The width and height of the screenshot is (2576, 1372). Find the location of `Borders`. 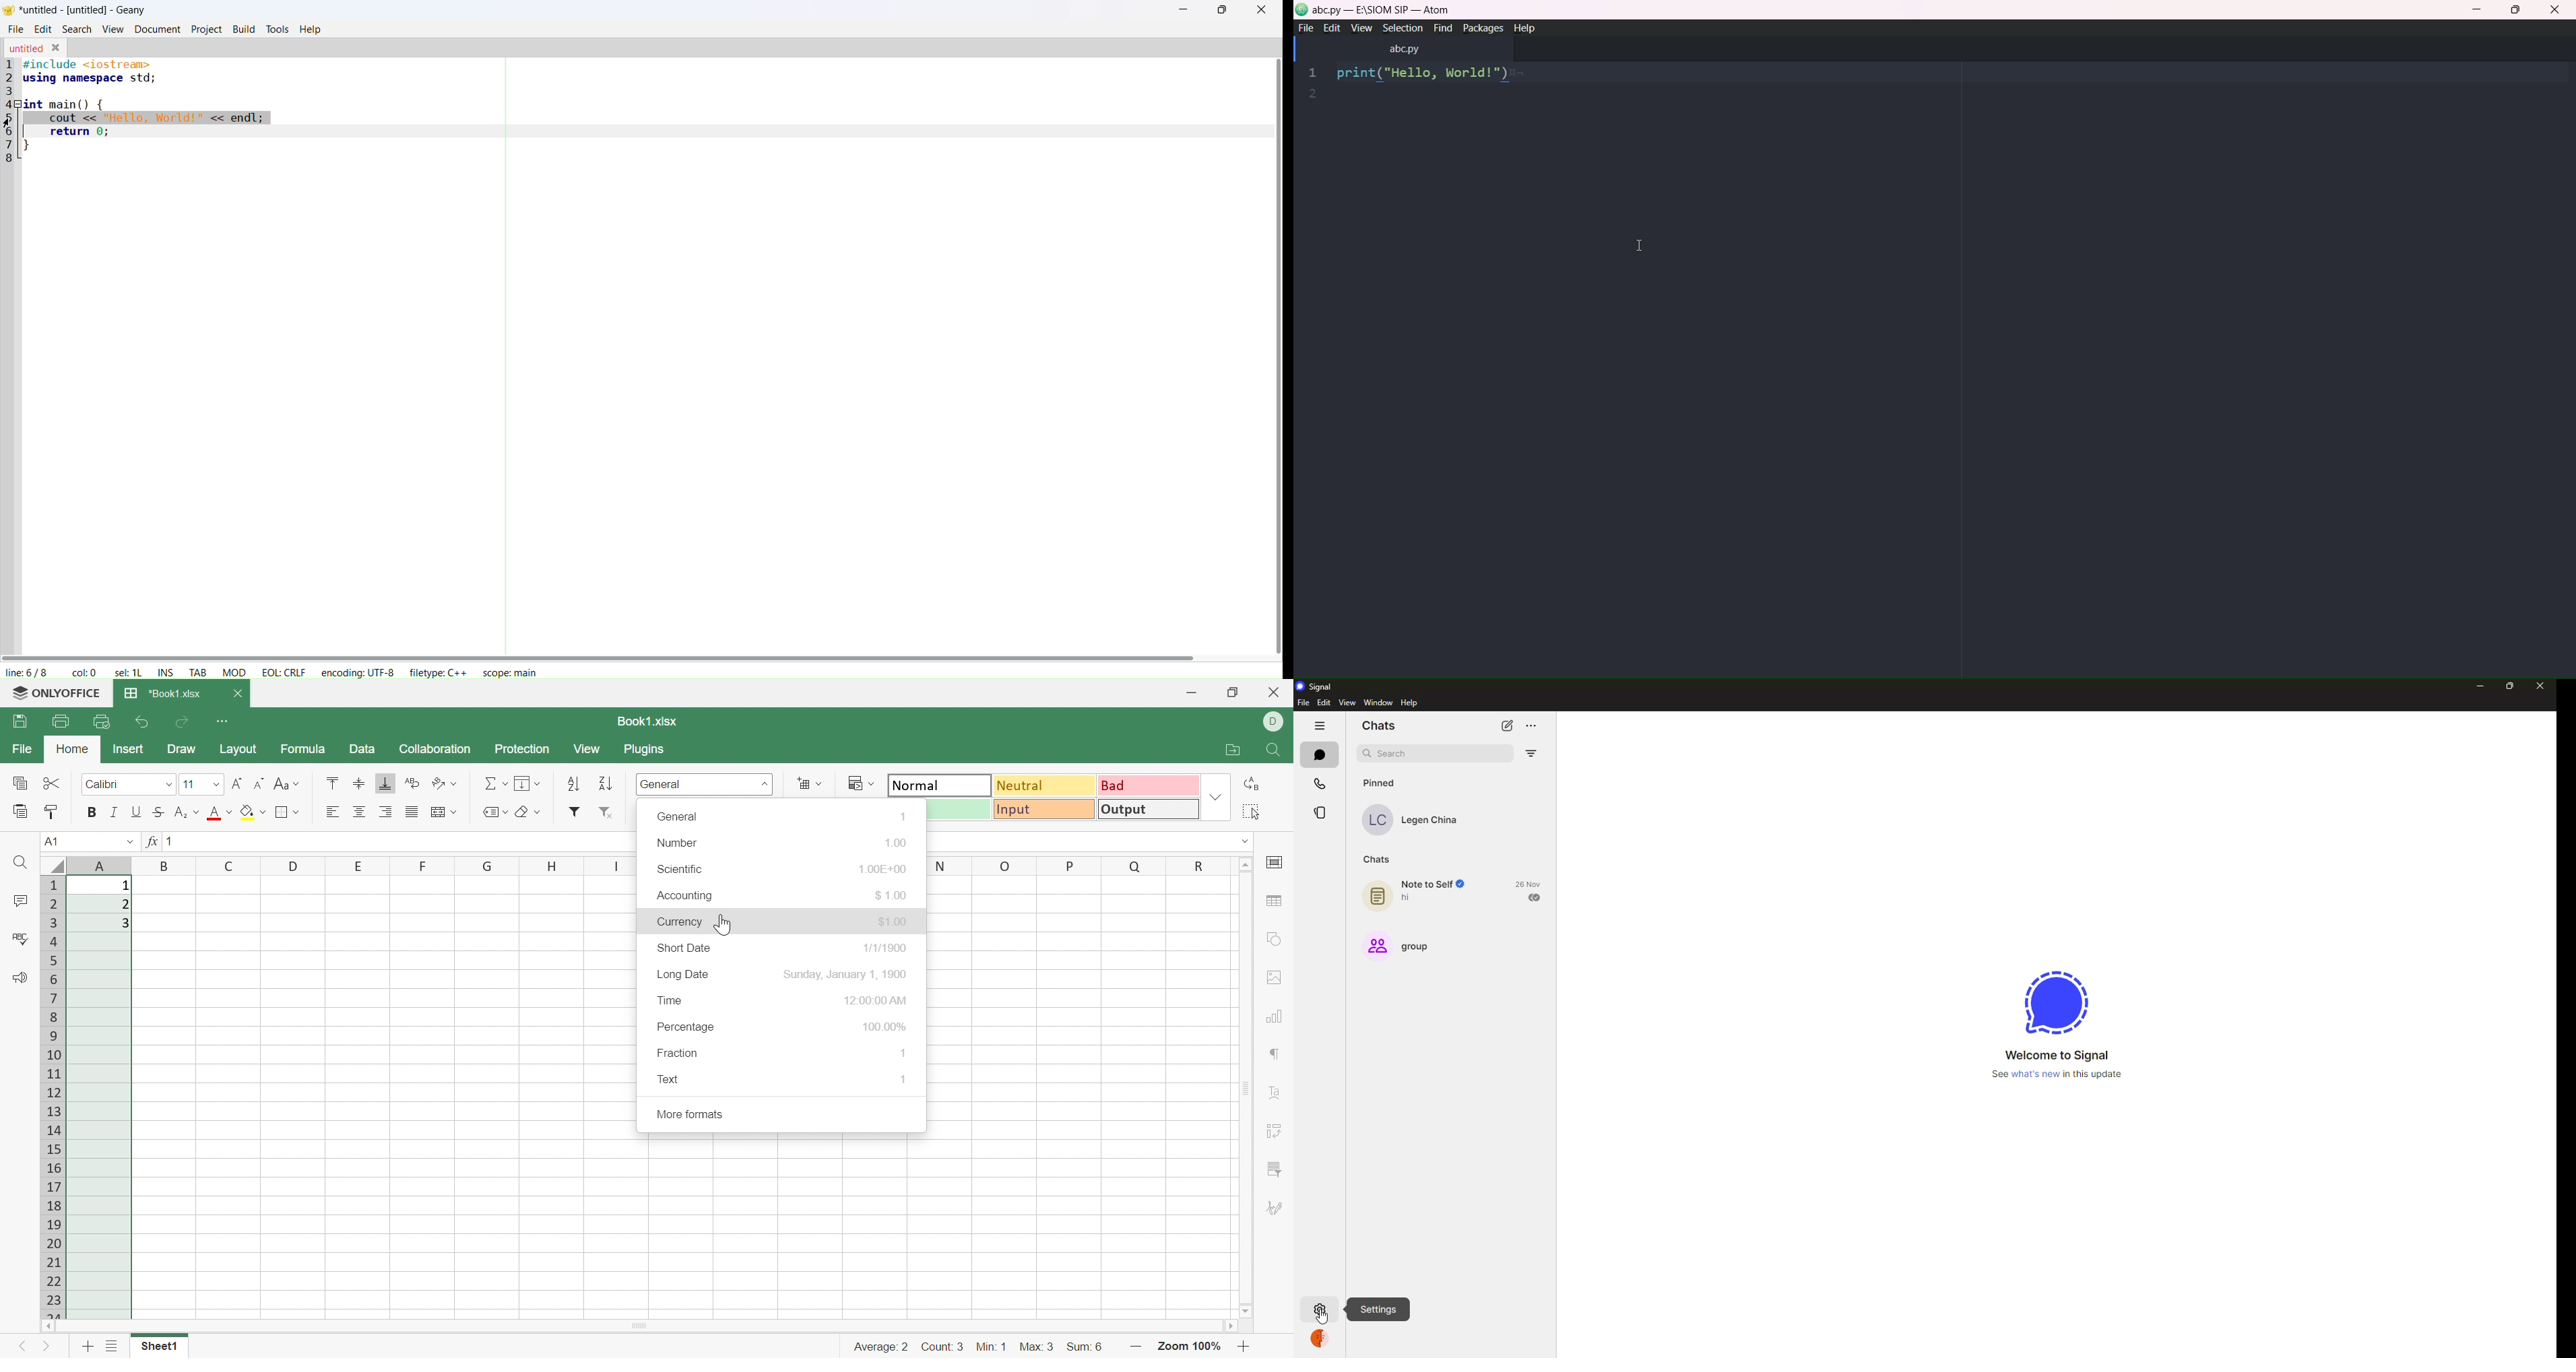

Borders is located at coordinates (287, 812).